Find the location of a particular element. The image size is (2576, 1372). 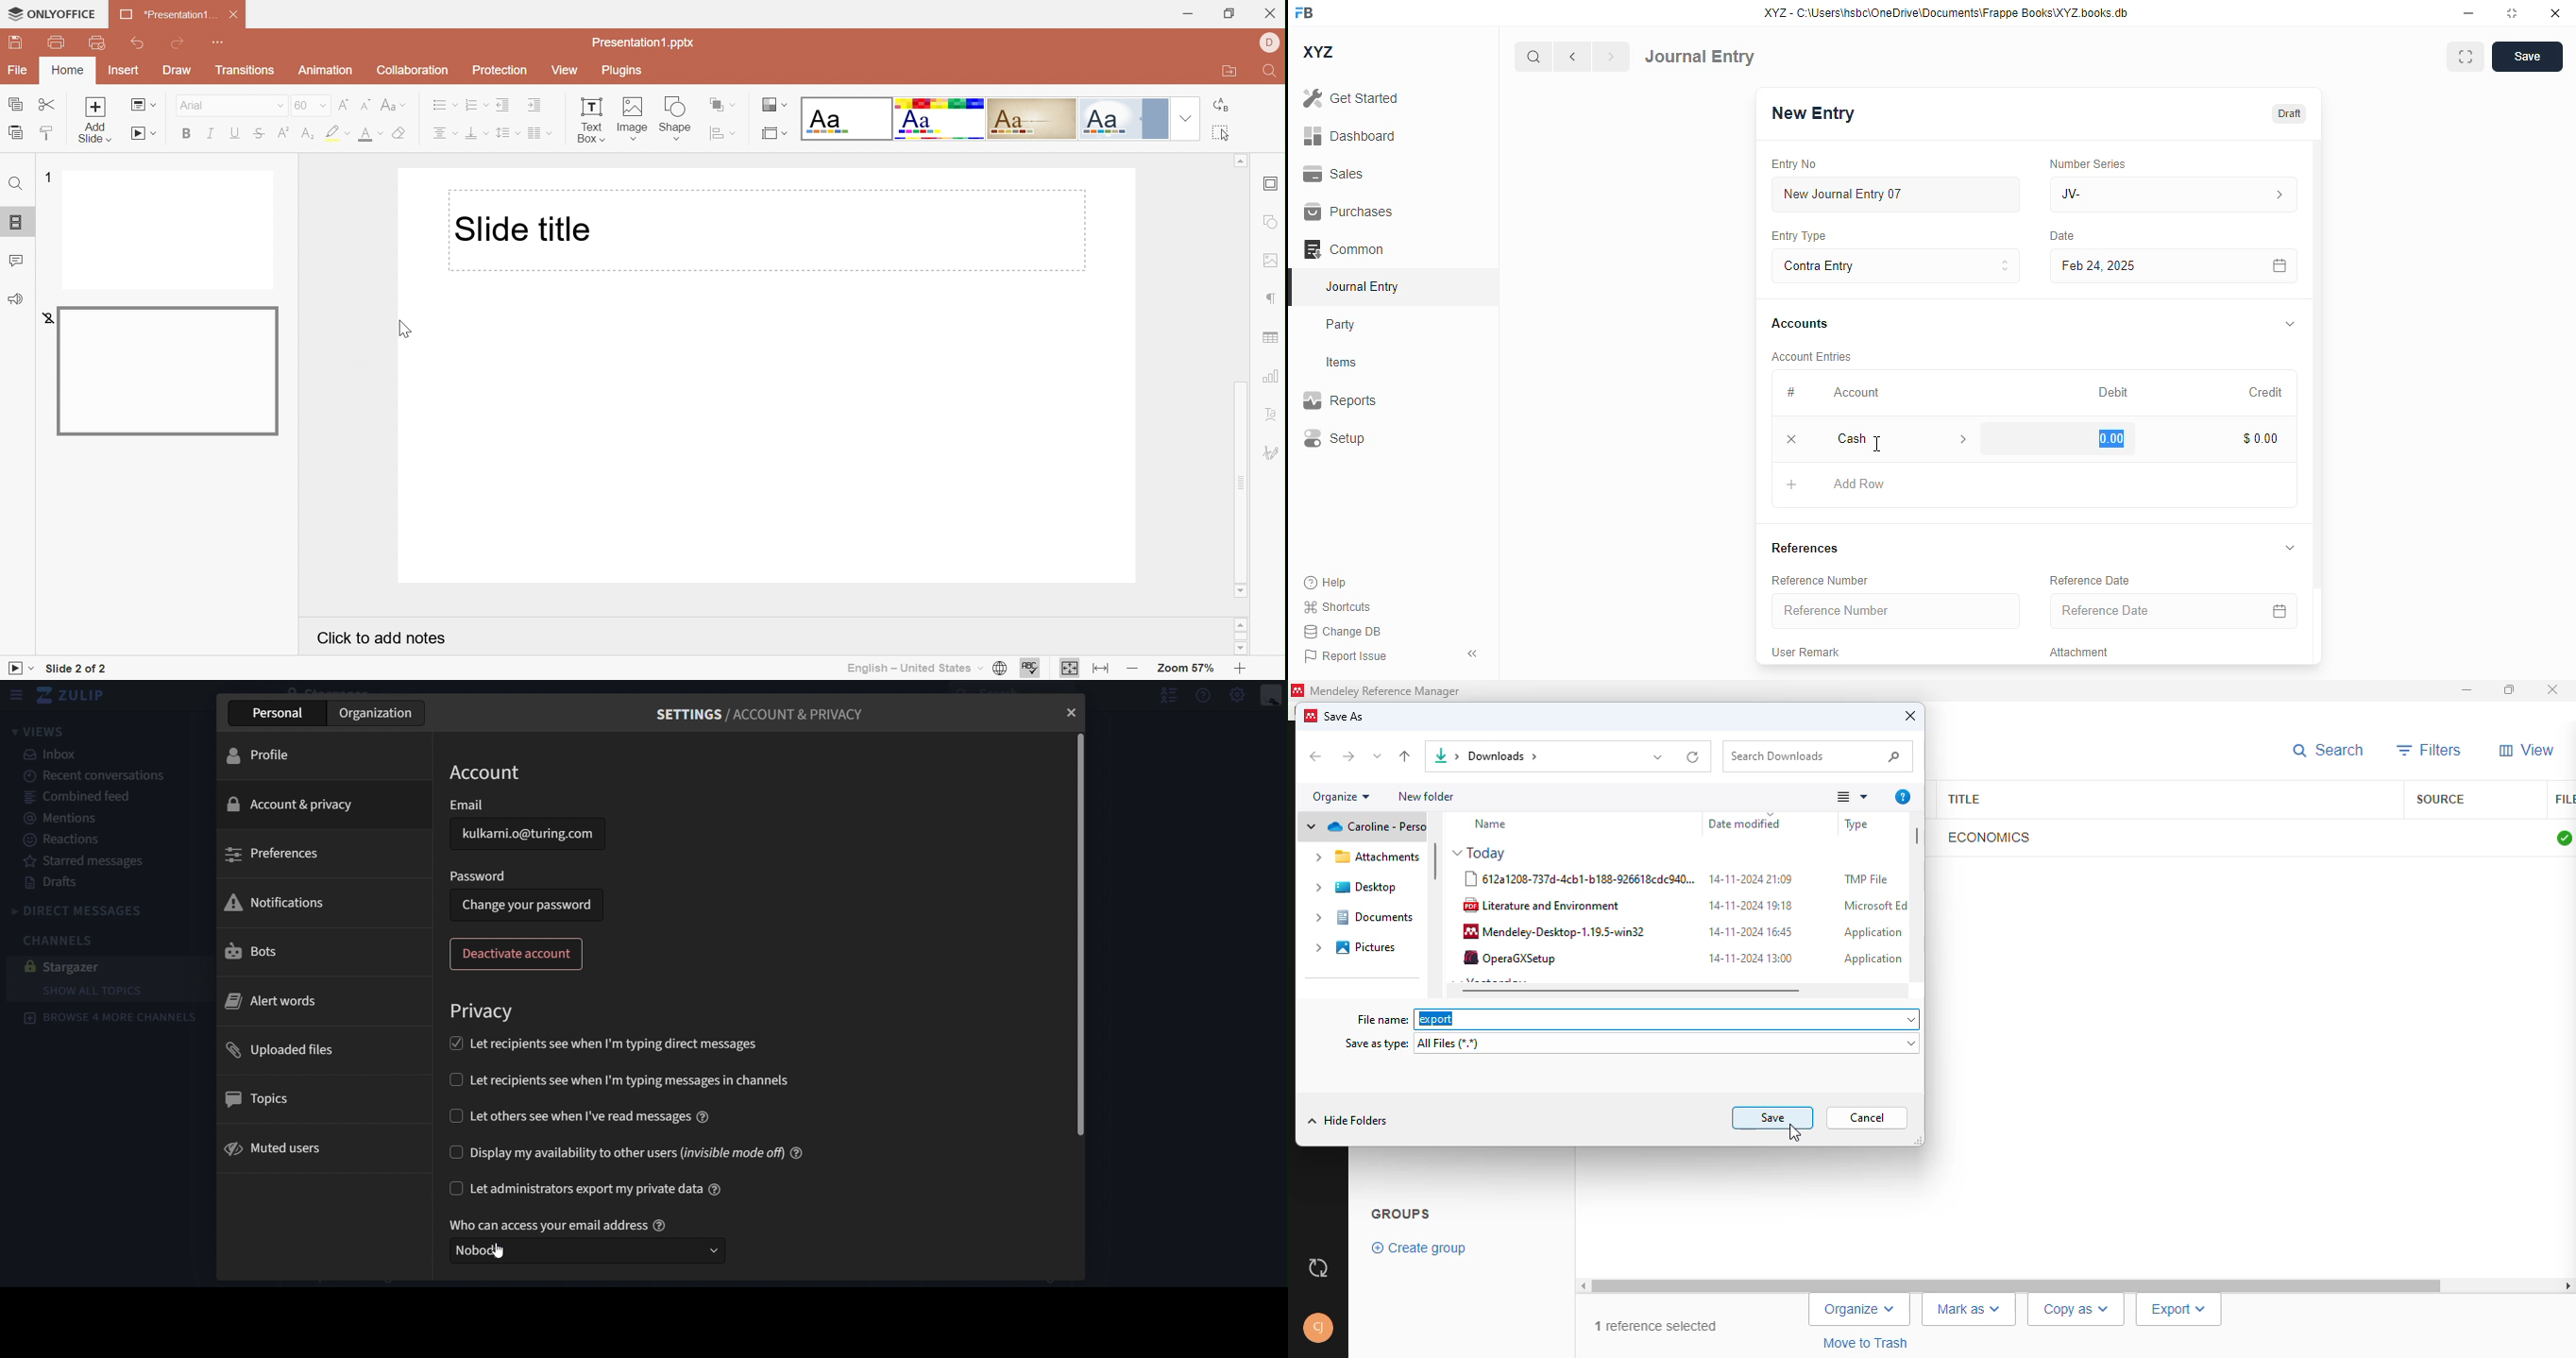

Blank is located at coordinates (845, 119).